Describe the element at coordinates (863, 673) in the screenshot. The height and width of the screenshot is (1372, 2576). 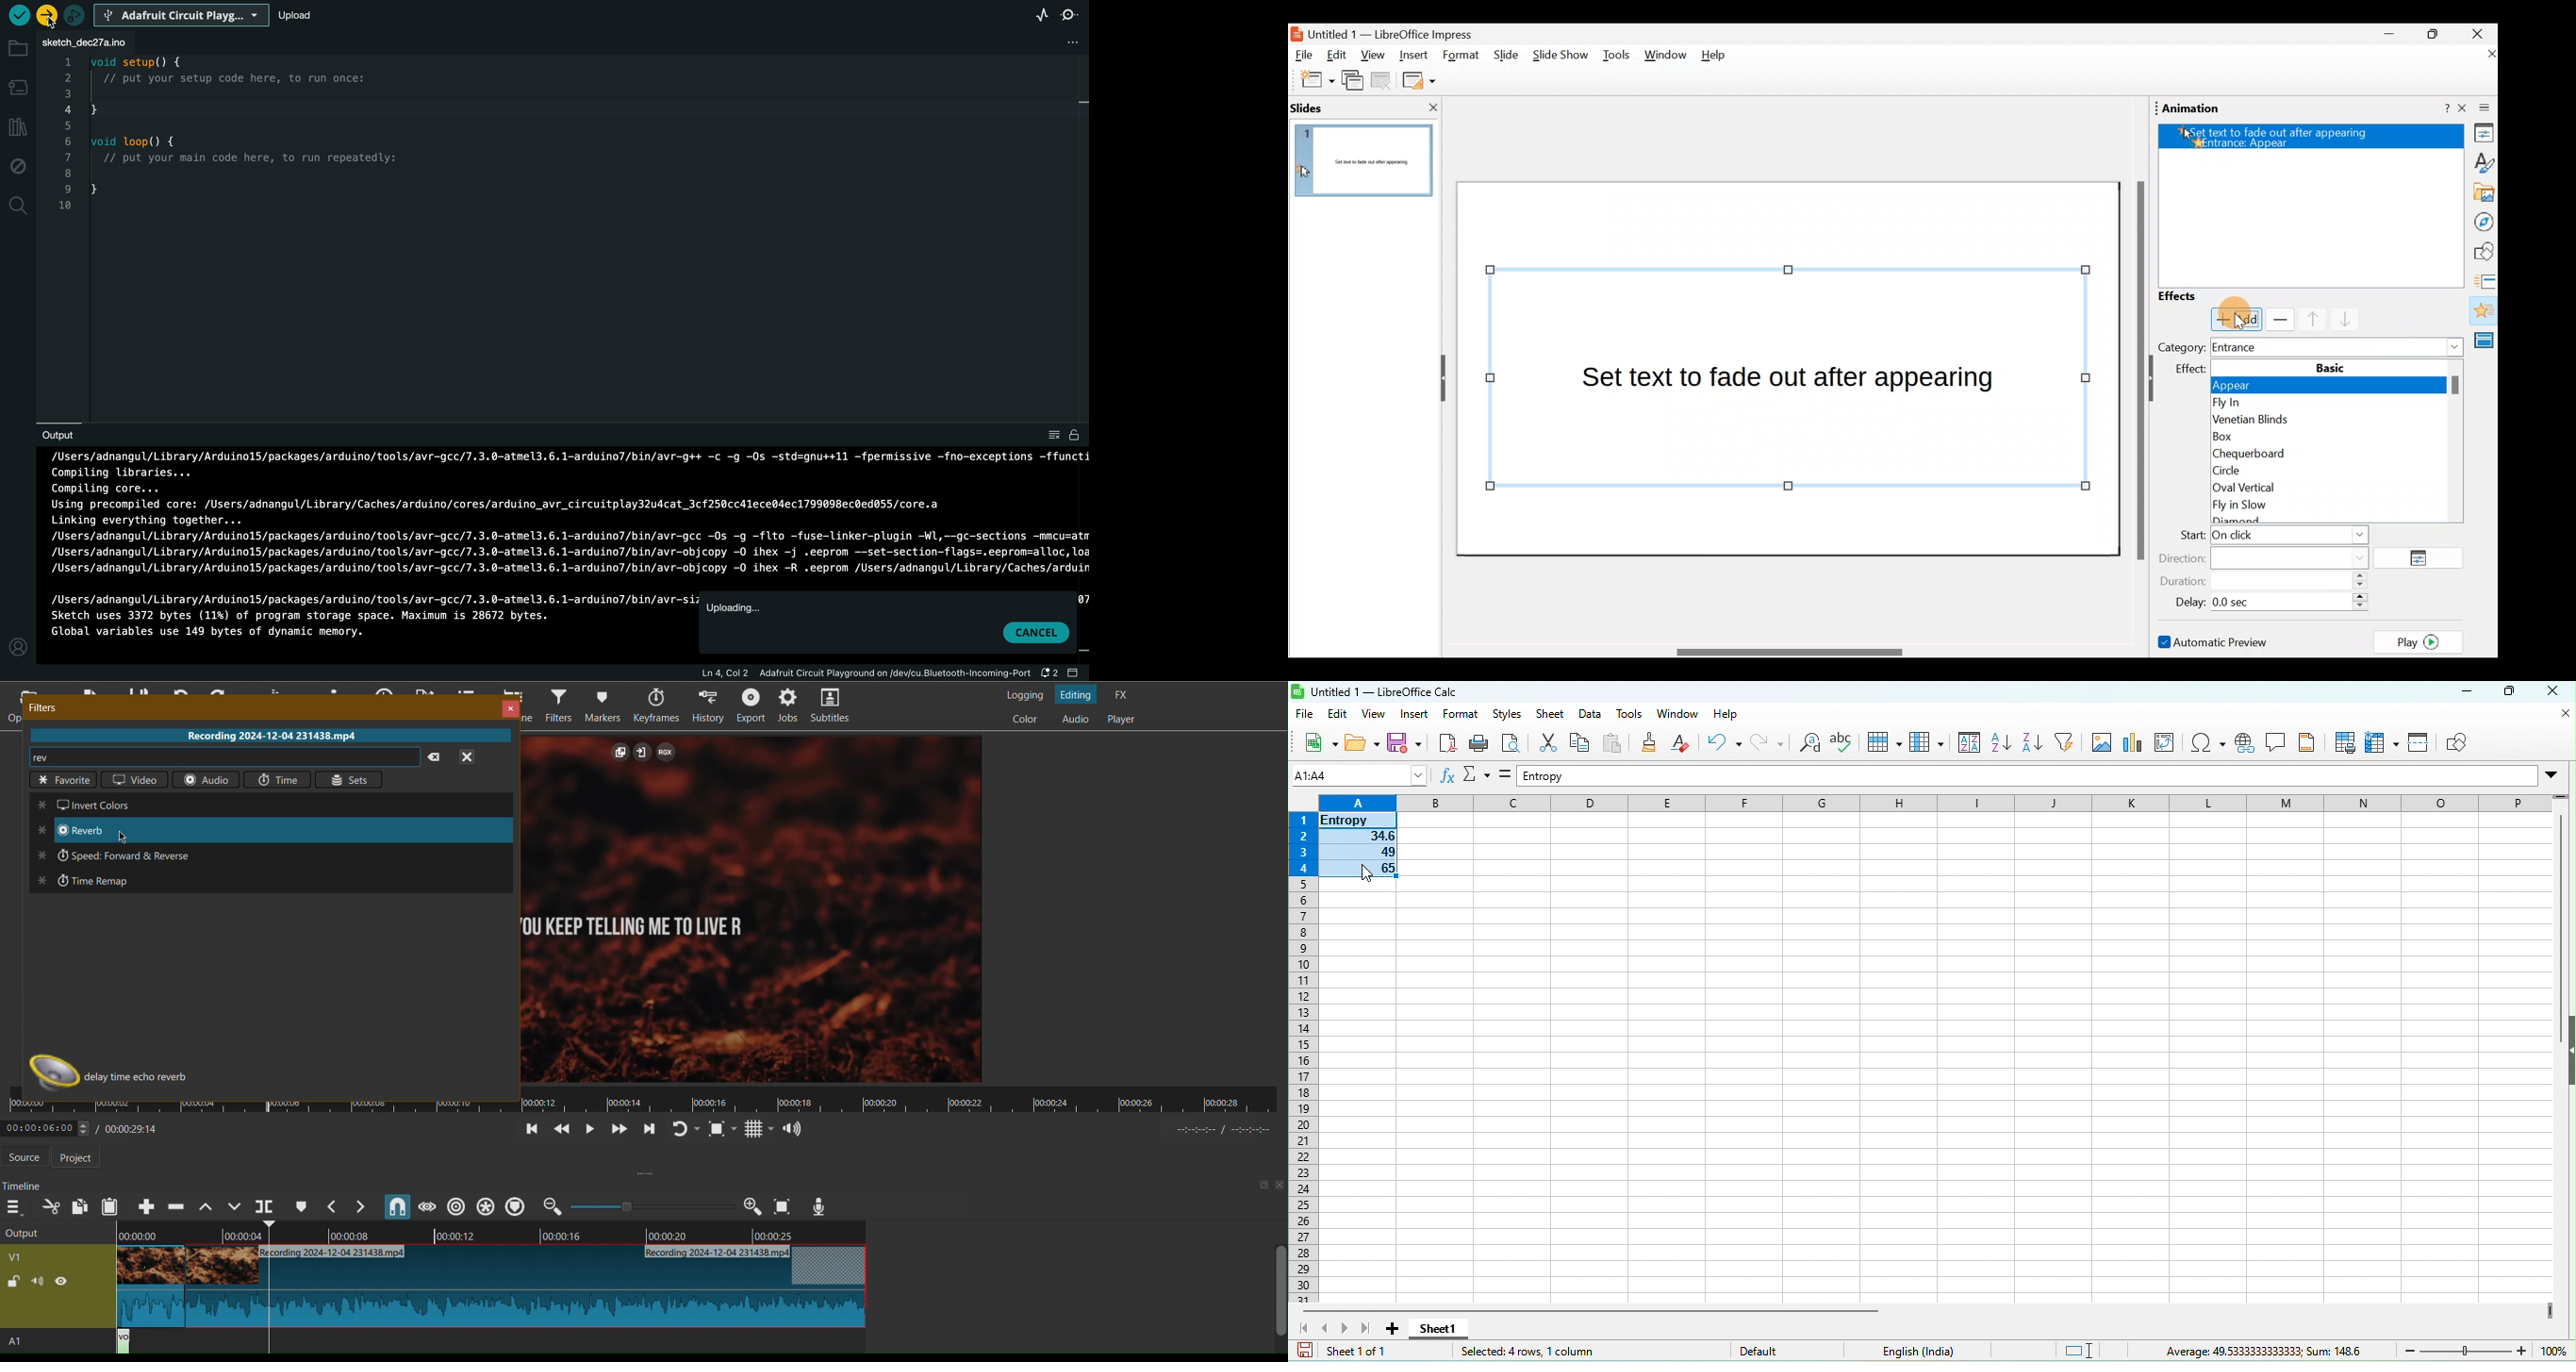
I see `file information` at that location.